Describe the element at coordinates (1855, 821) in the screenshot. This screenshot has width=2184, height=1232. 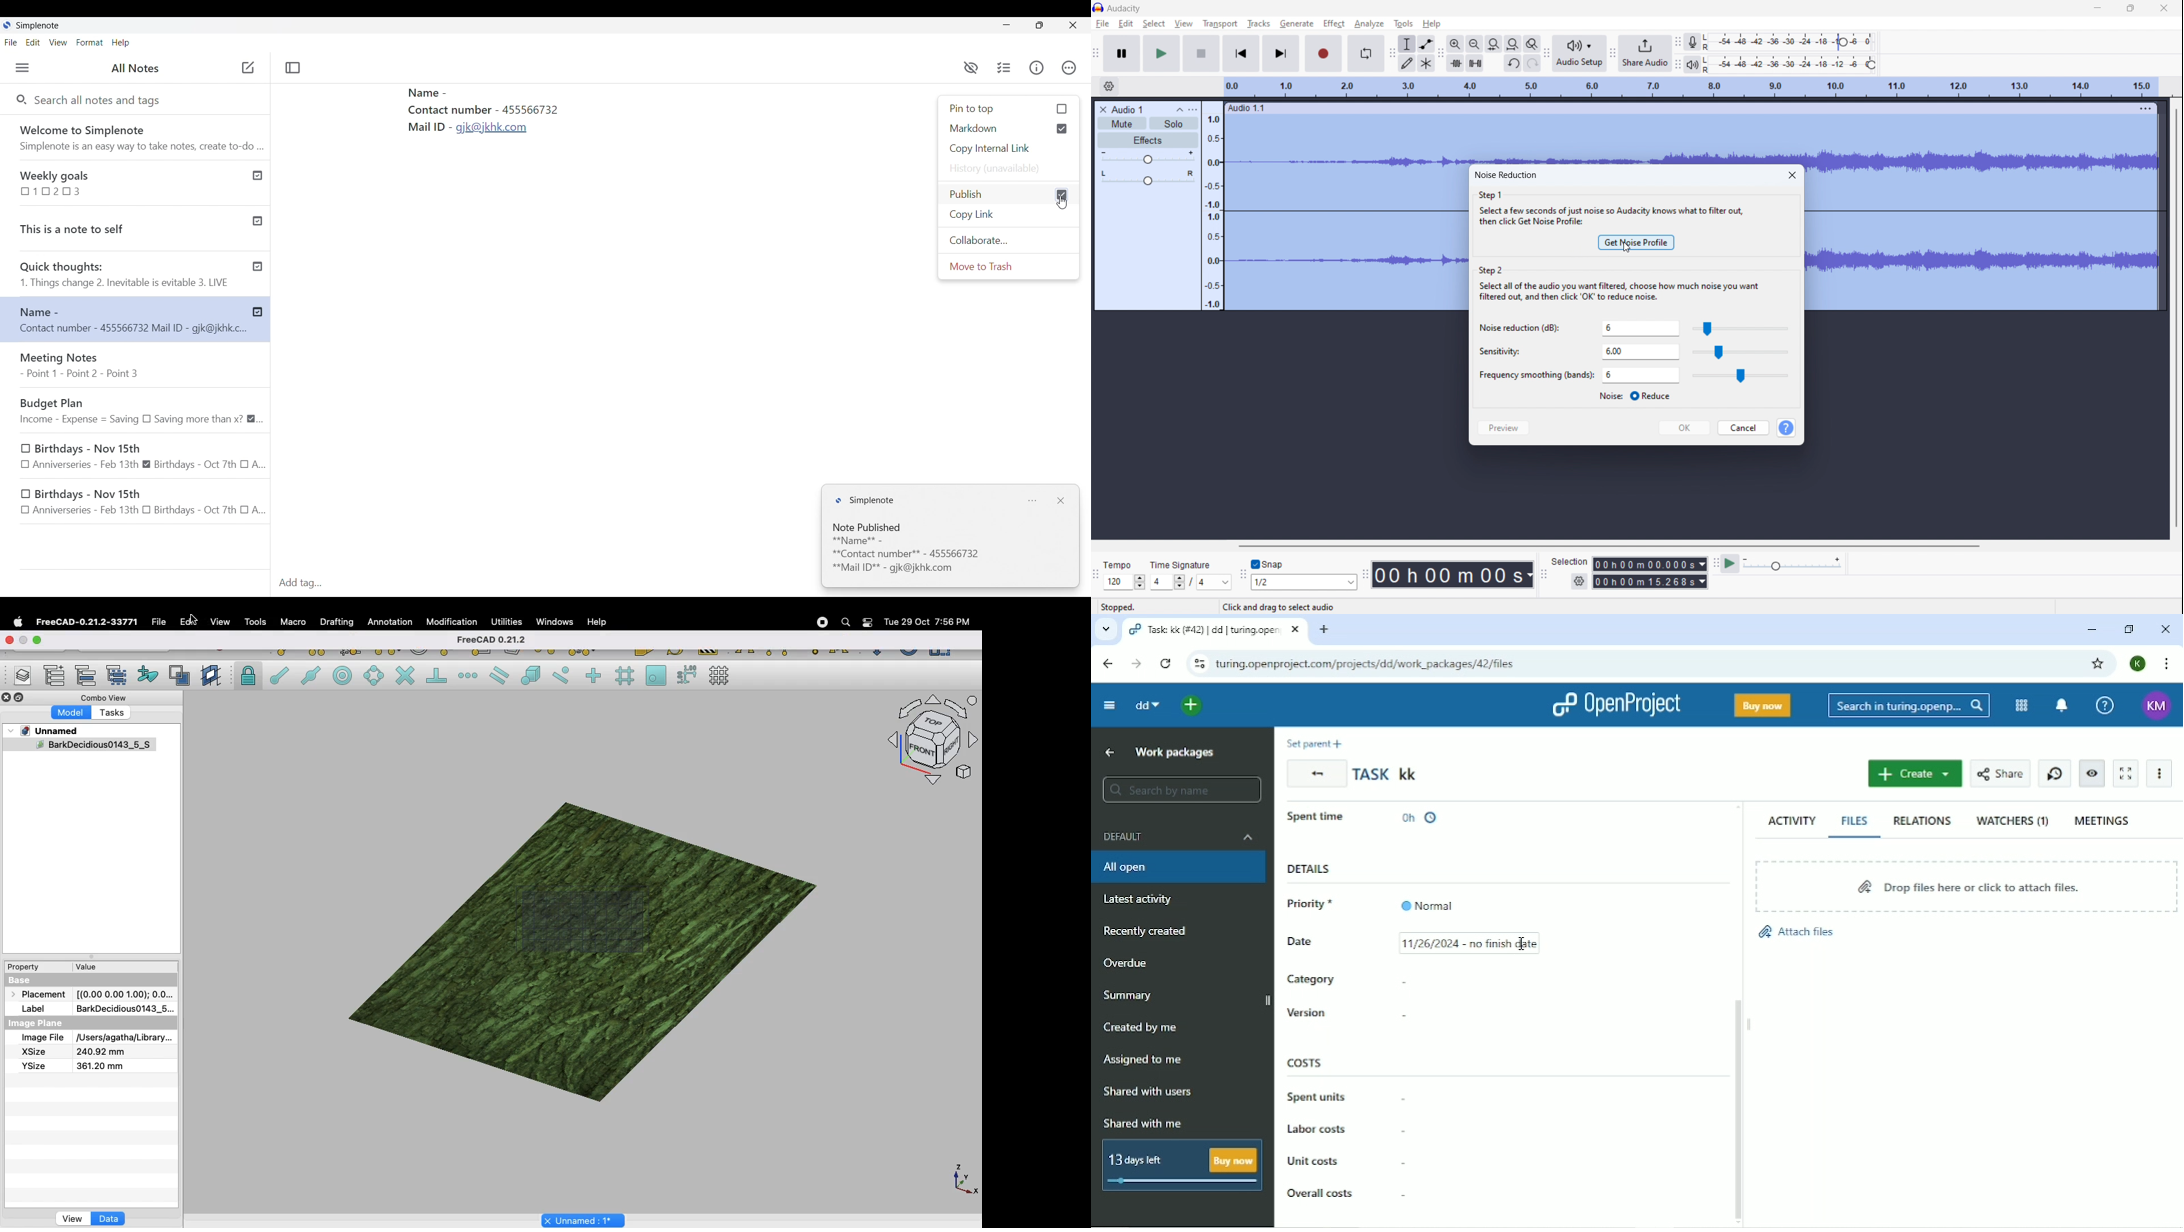
I see `FILES` at that location.